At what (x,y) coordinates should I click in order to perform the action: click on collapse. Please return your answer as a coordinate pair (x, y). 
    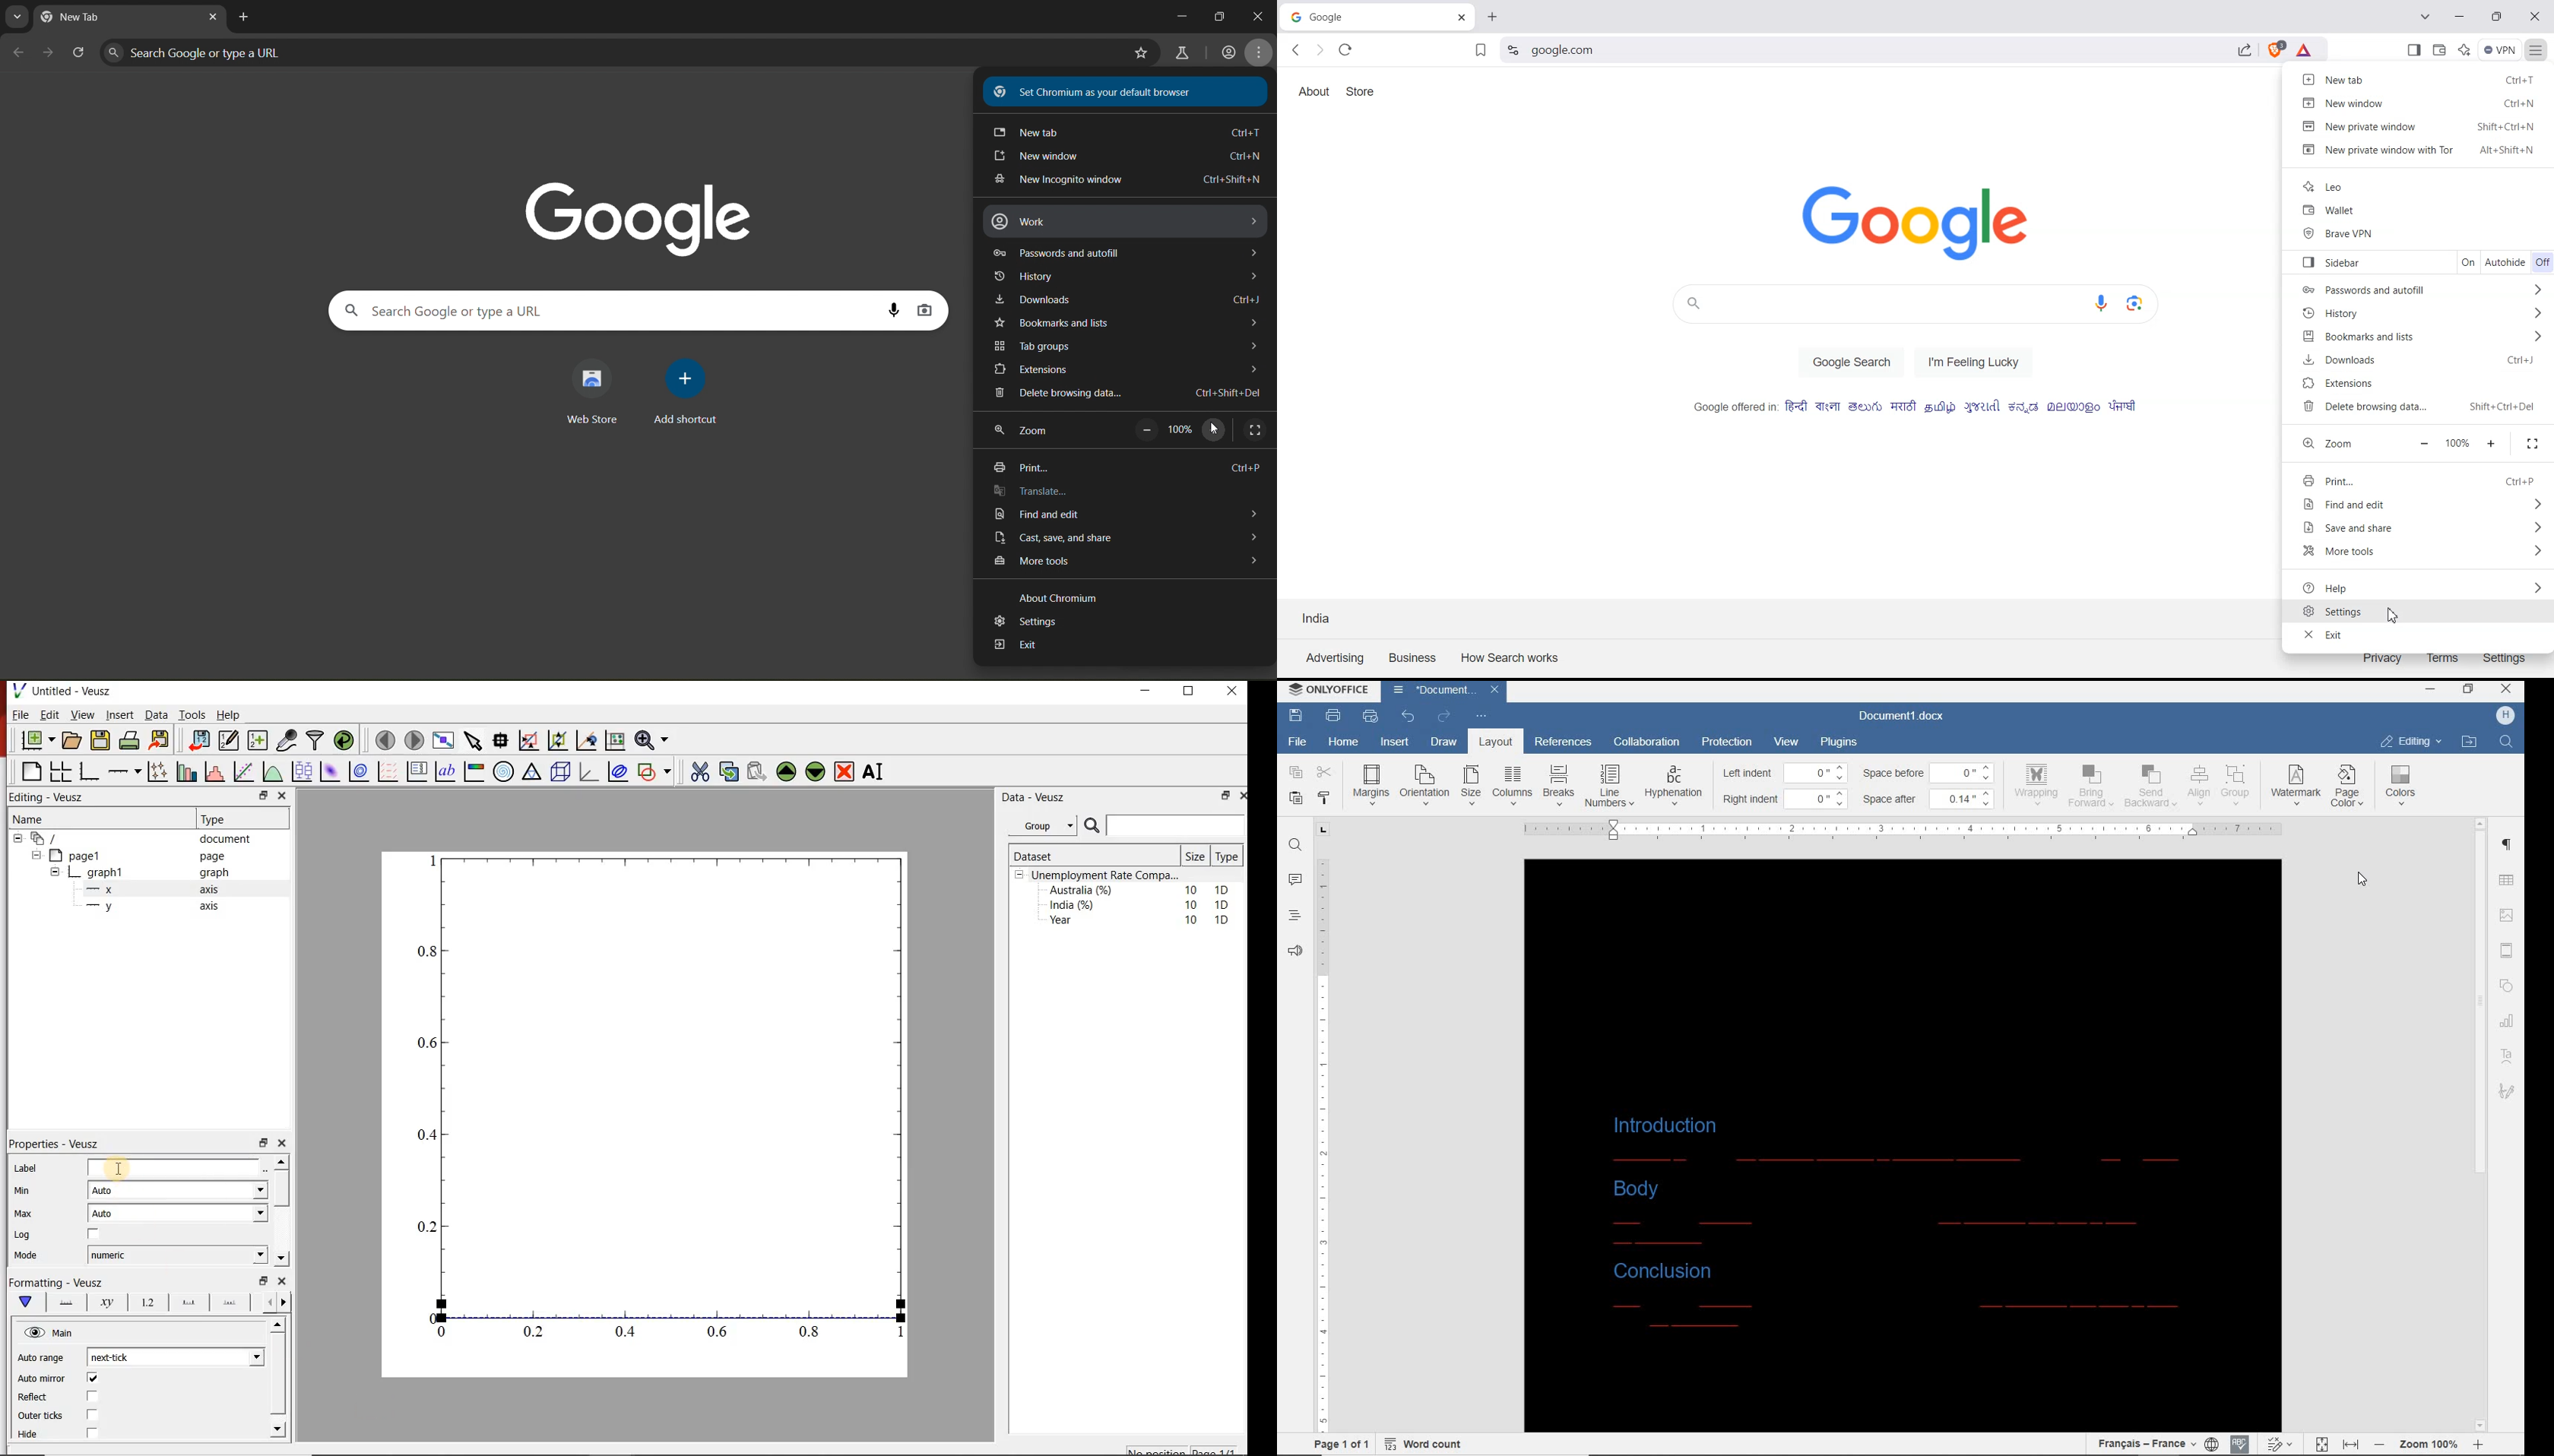
    Looking at the image, I should click on (54, 874).